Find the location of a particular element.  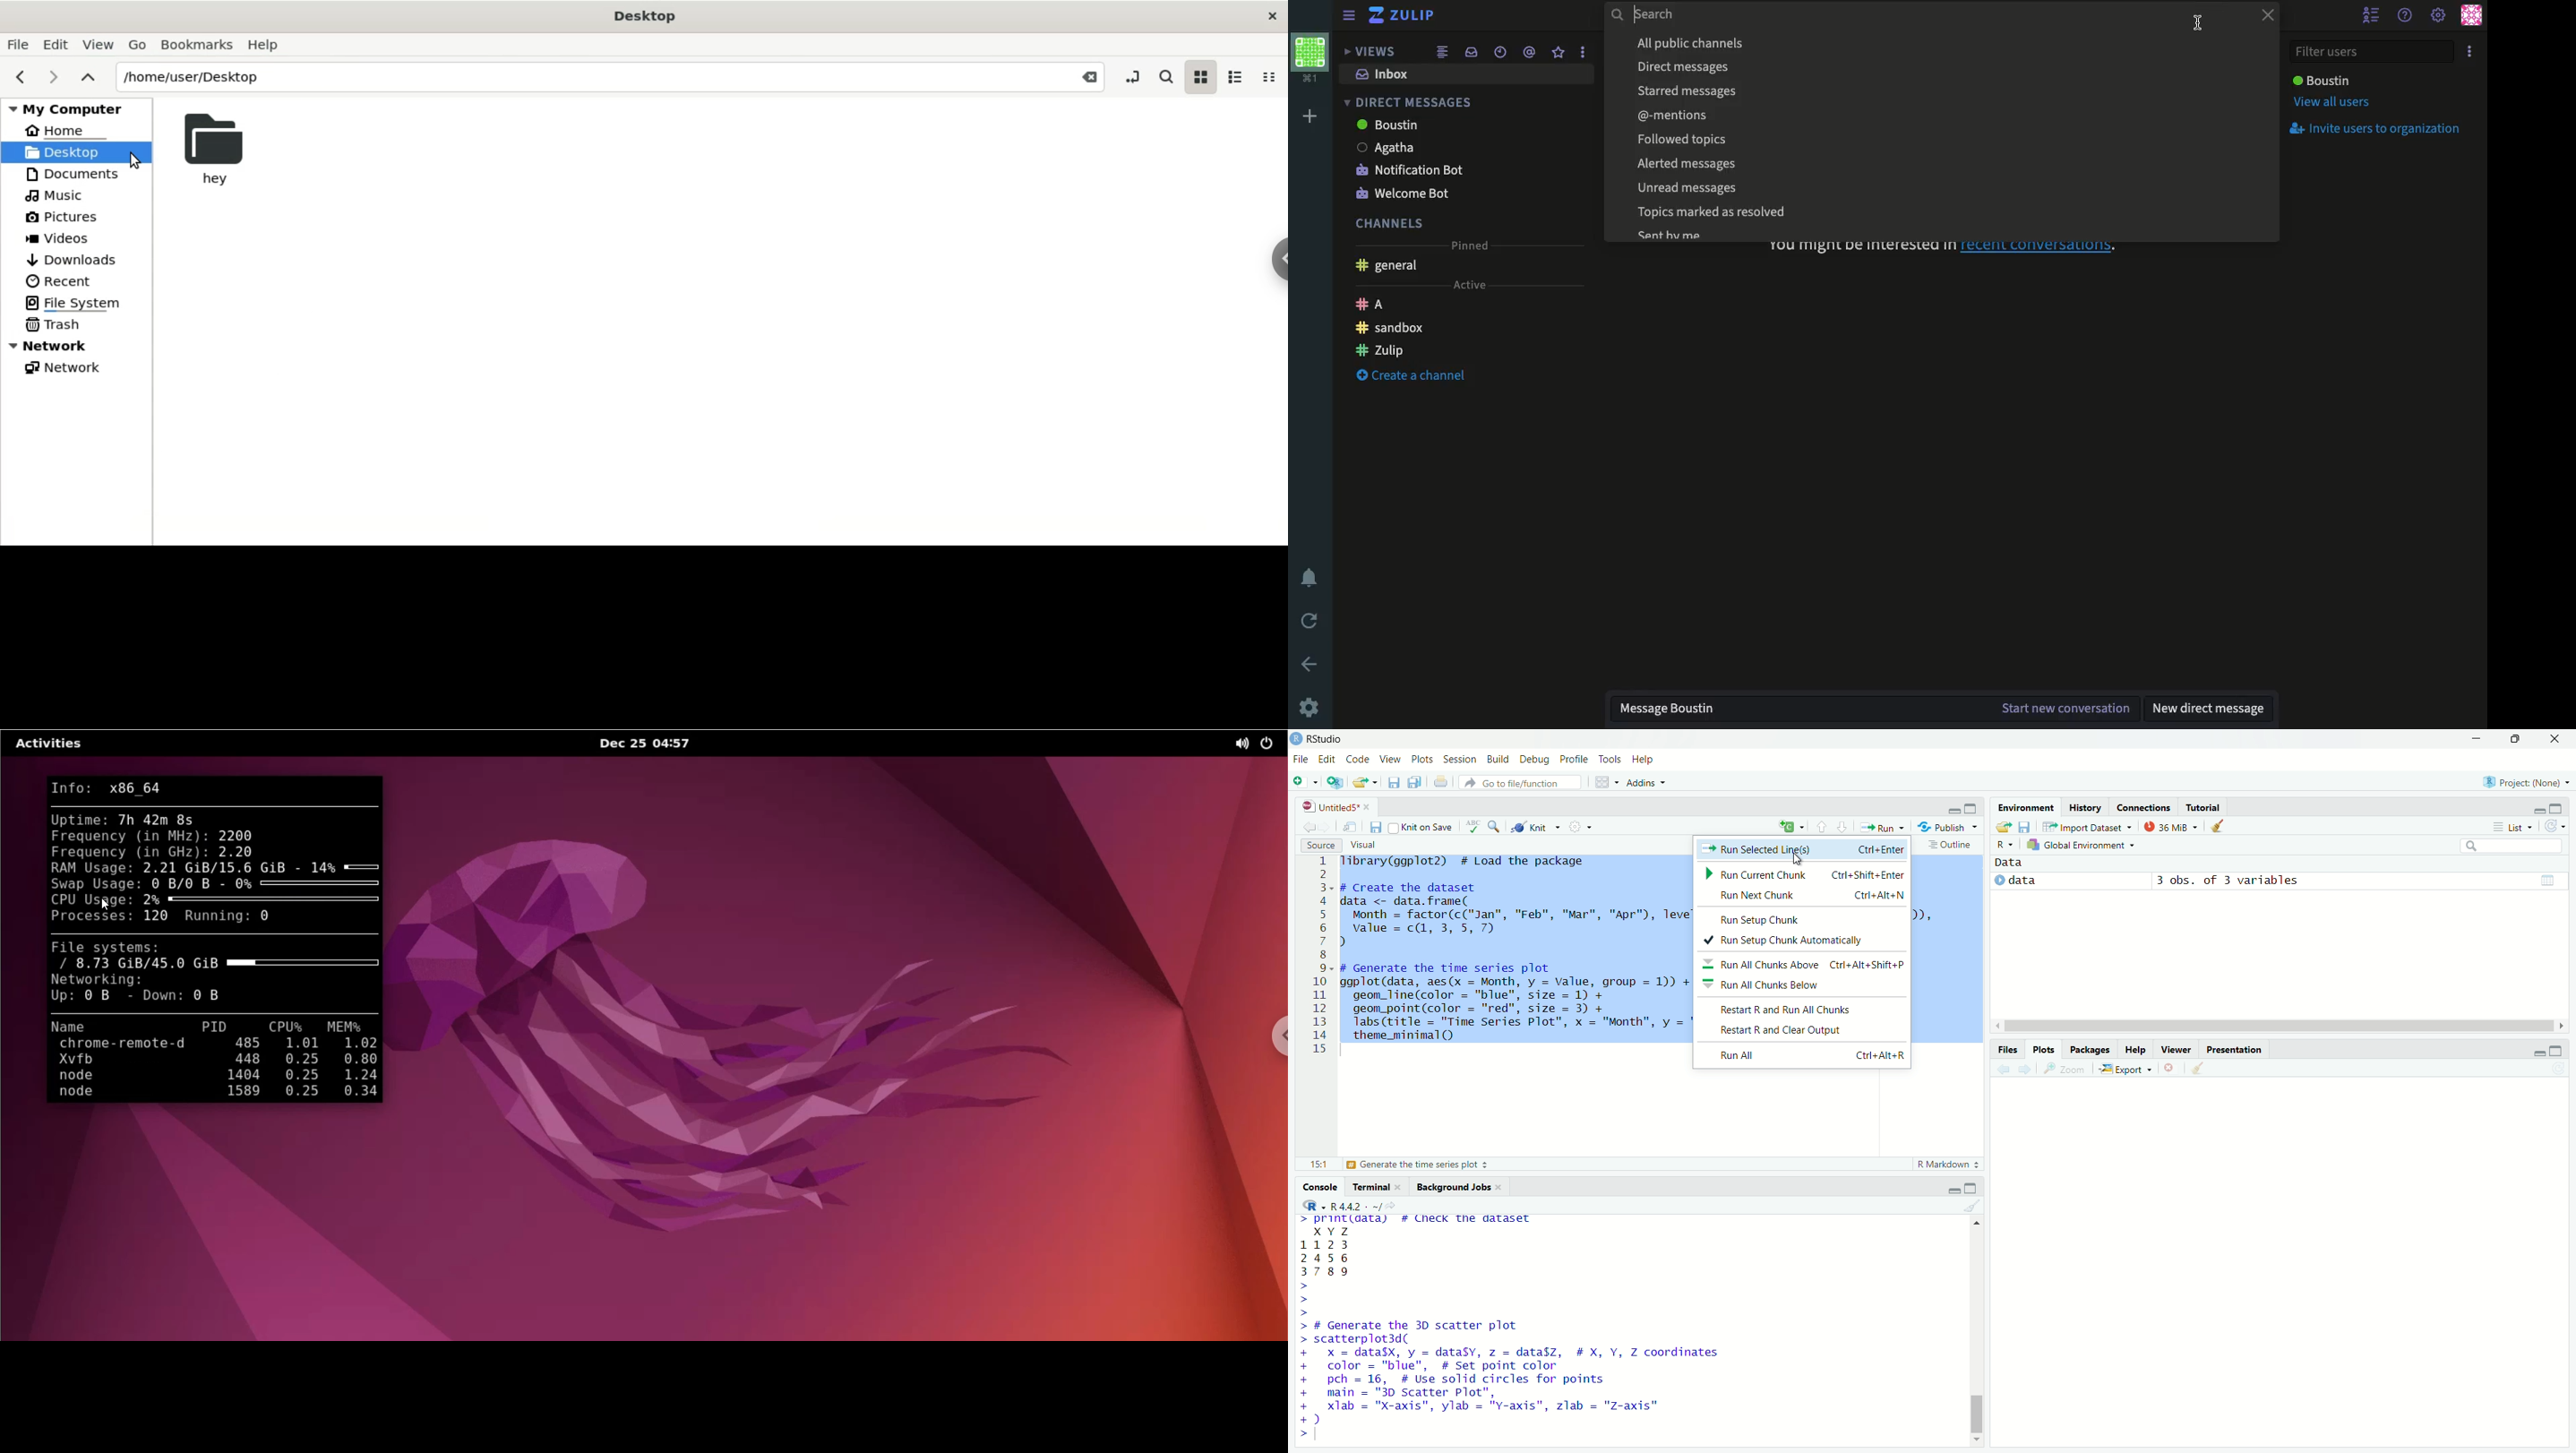

project: (None) is located at coordinates (2525, 780).